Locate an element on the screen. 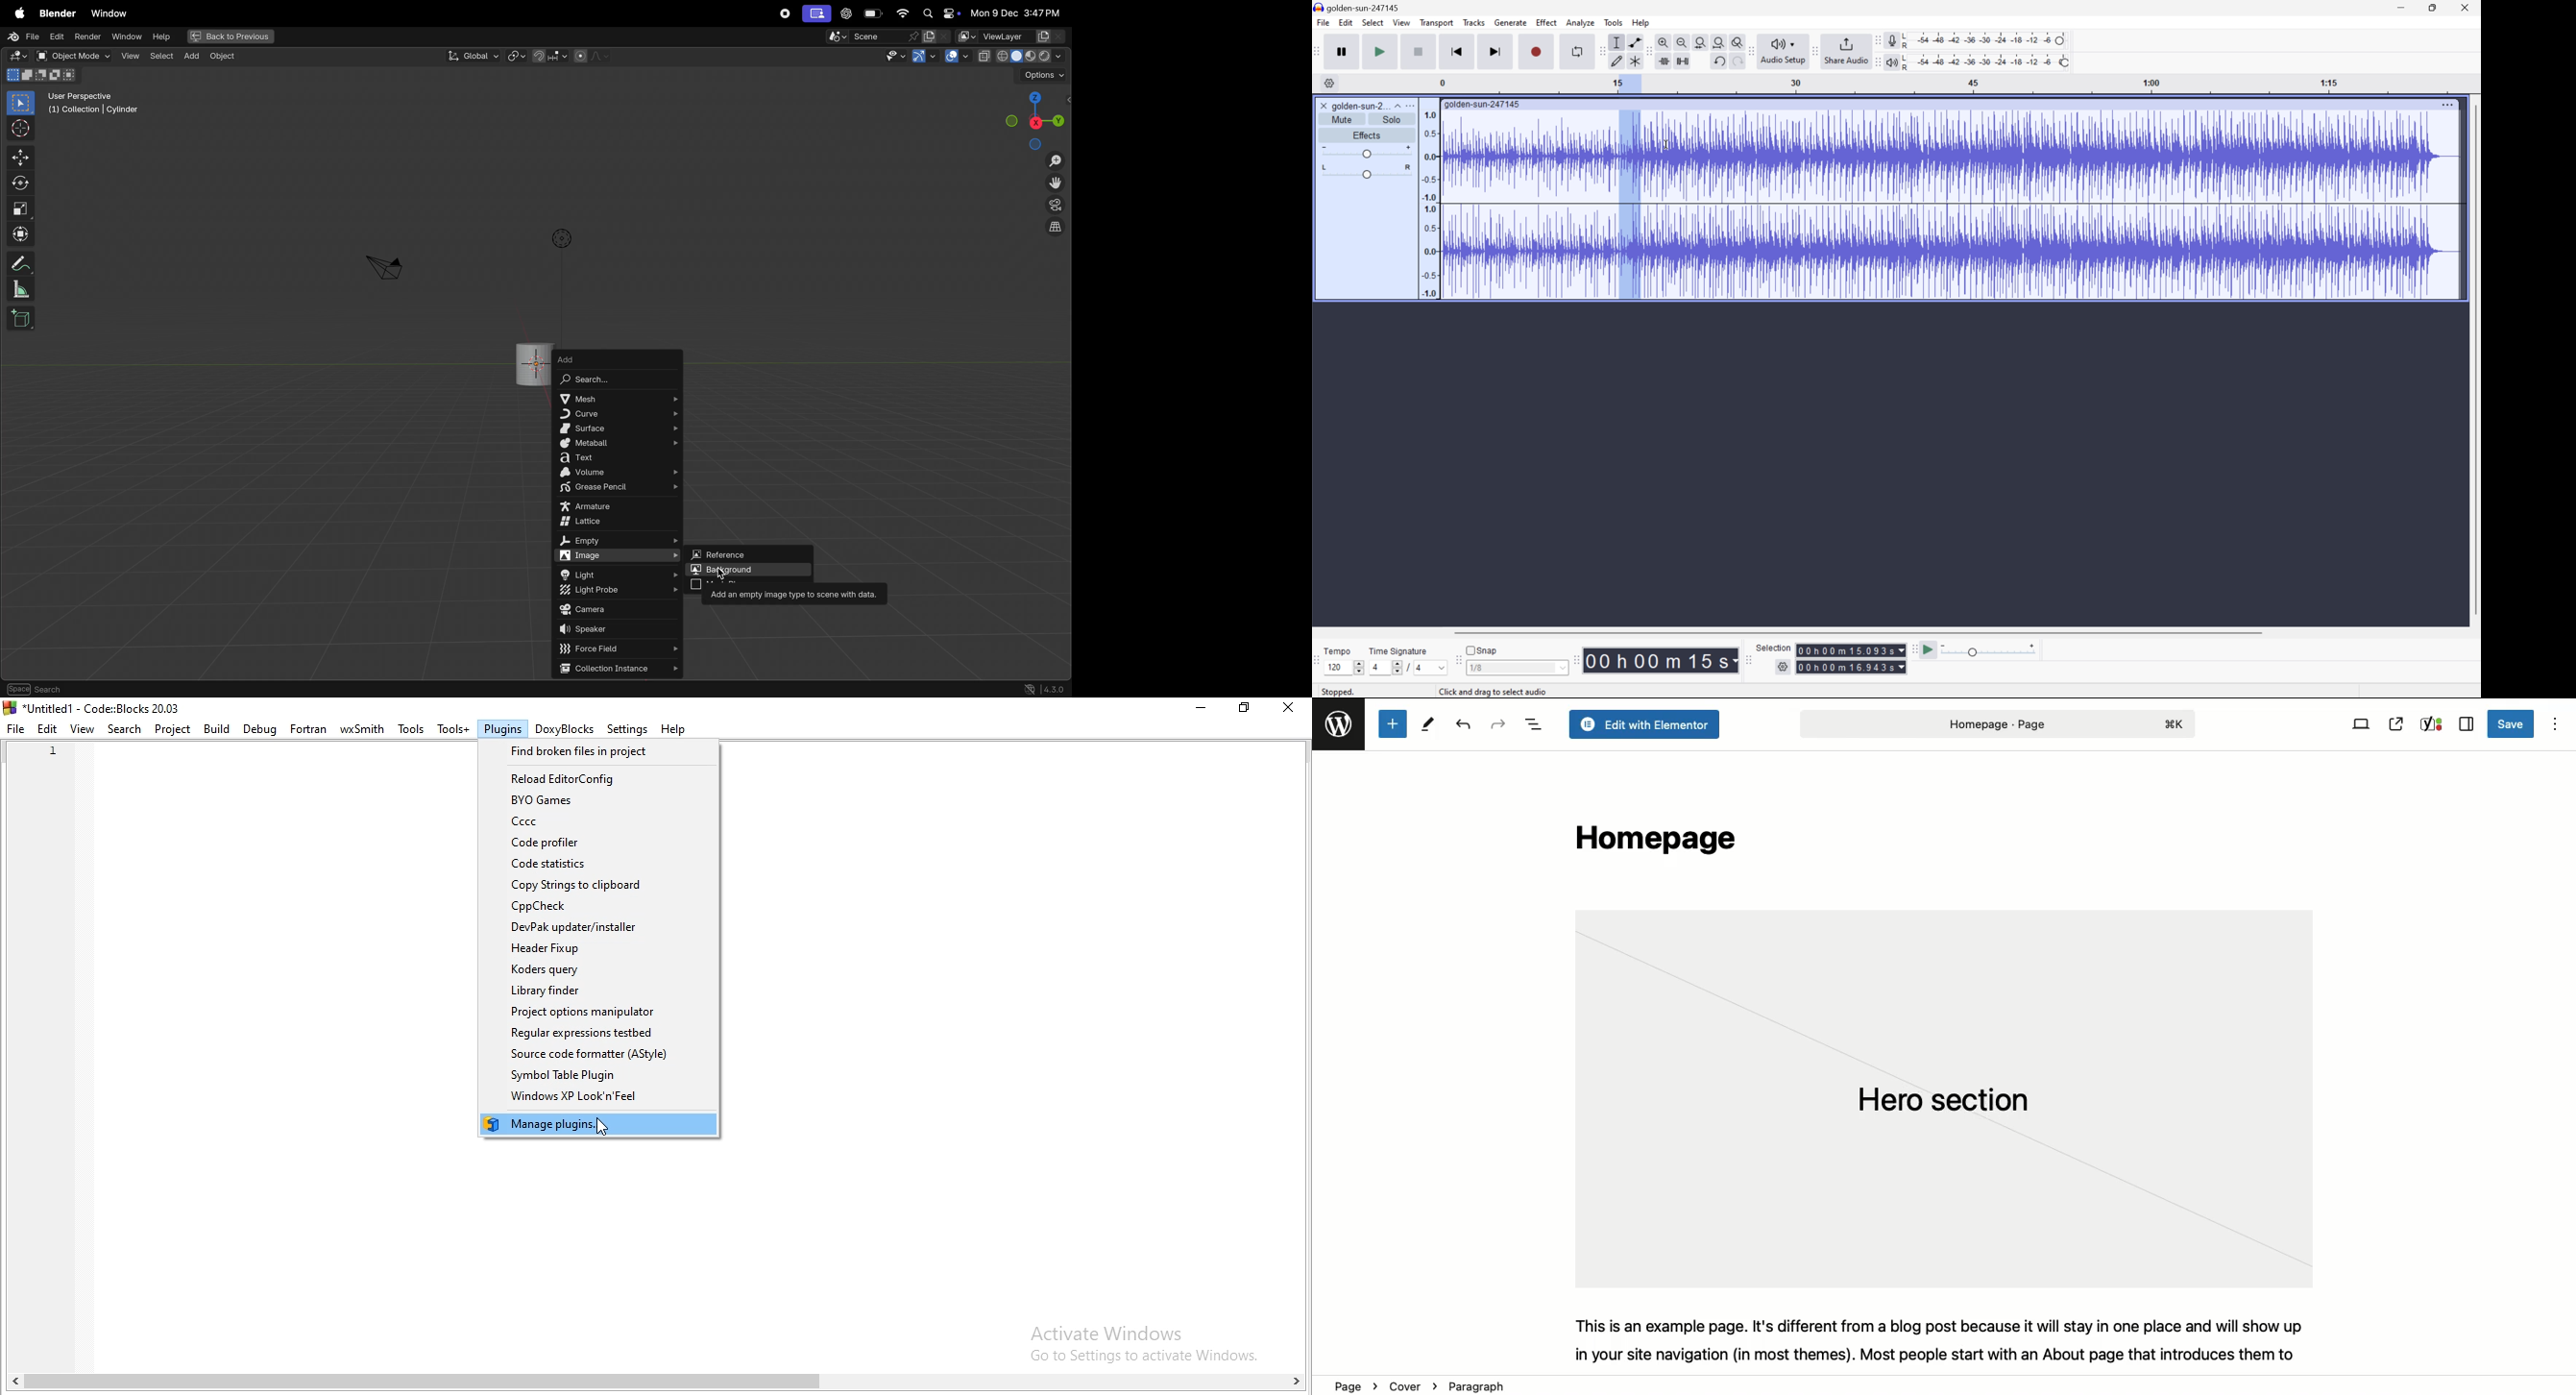 The width and height of the screenshot is (2576, 1400). Undo is located at coordinates (1466, 726).